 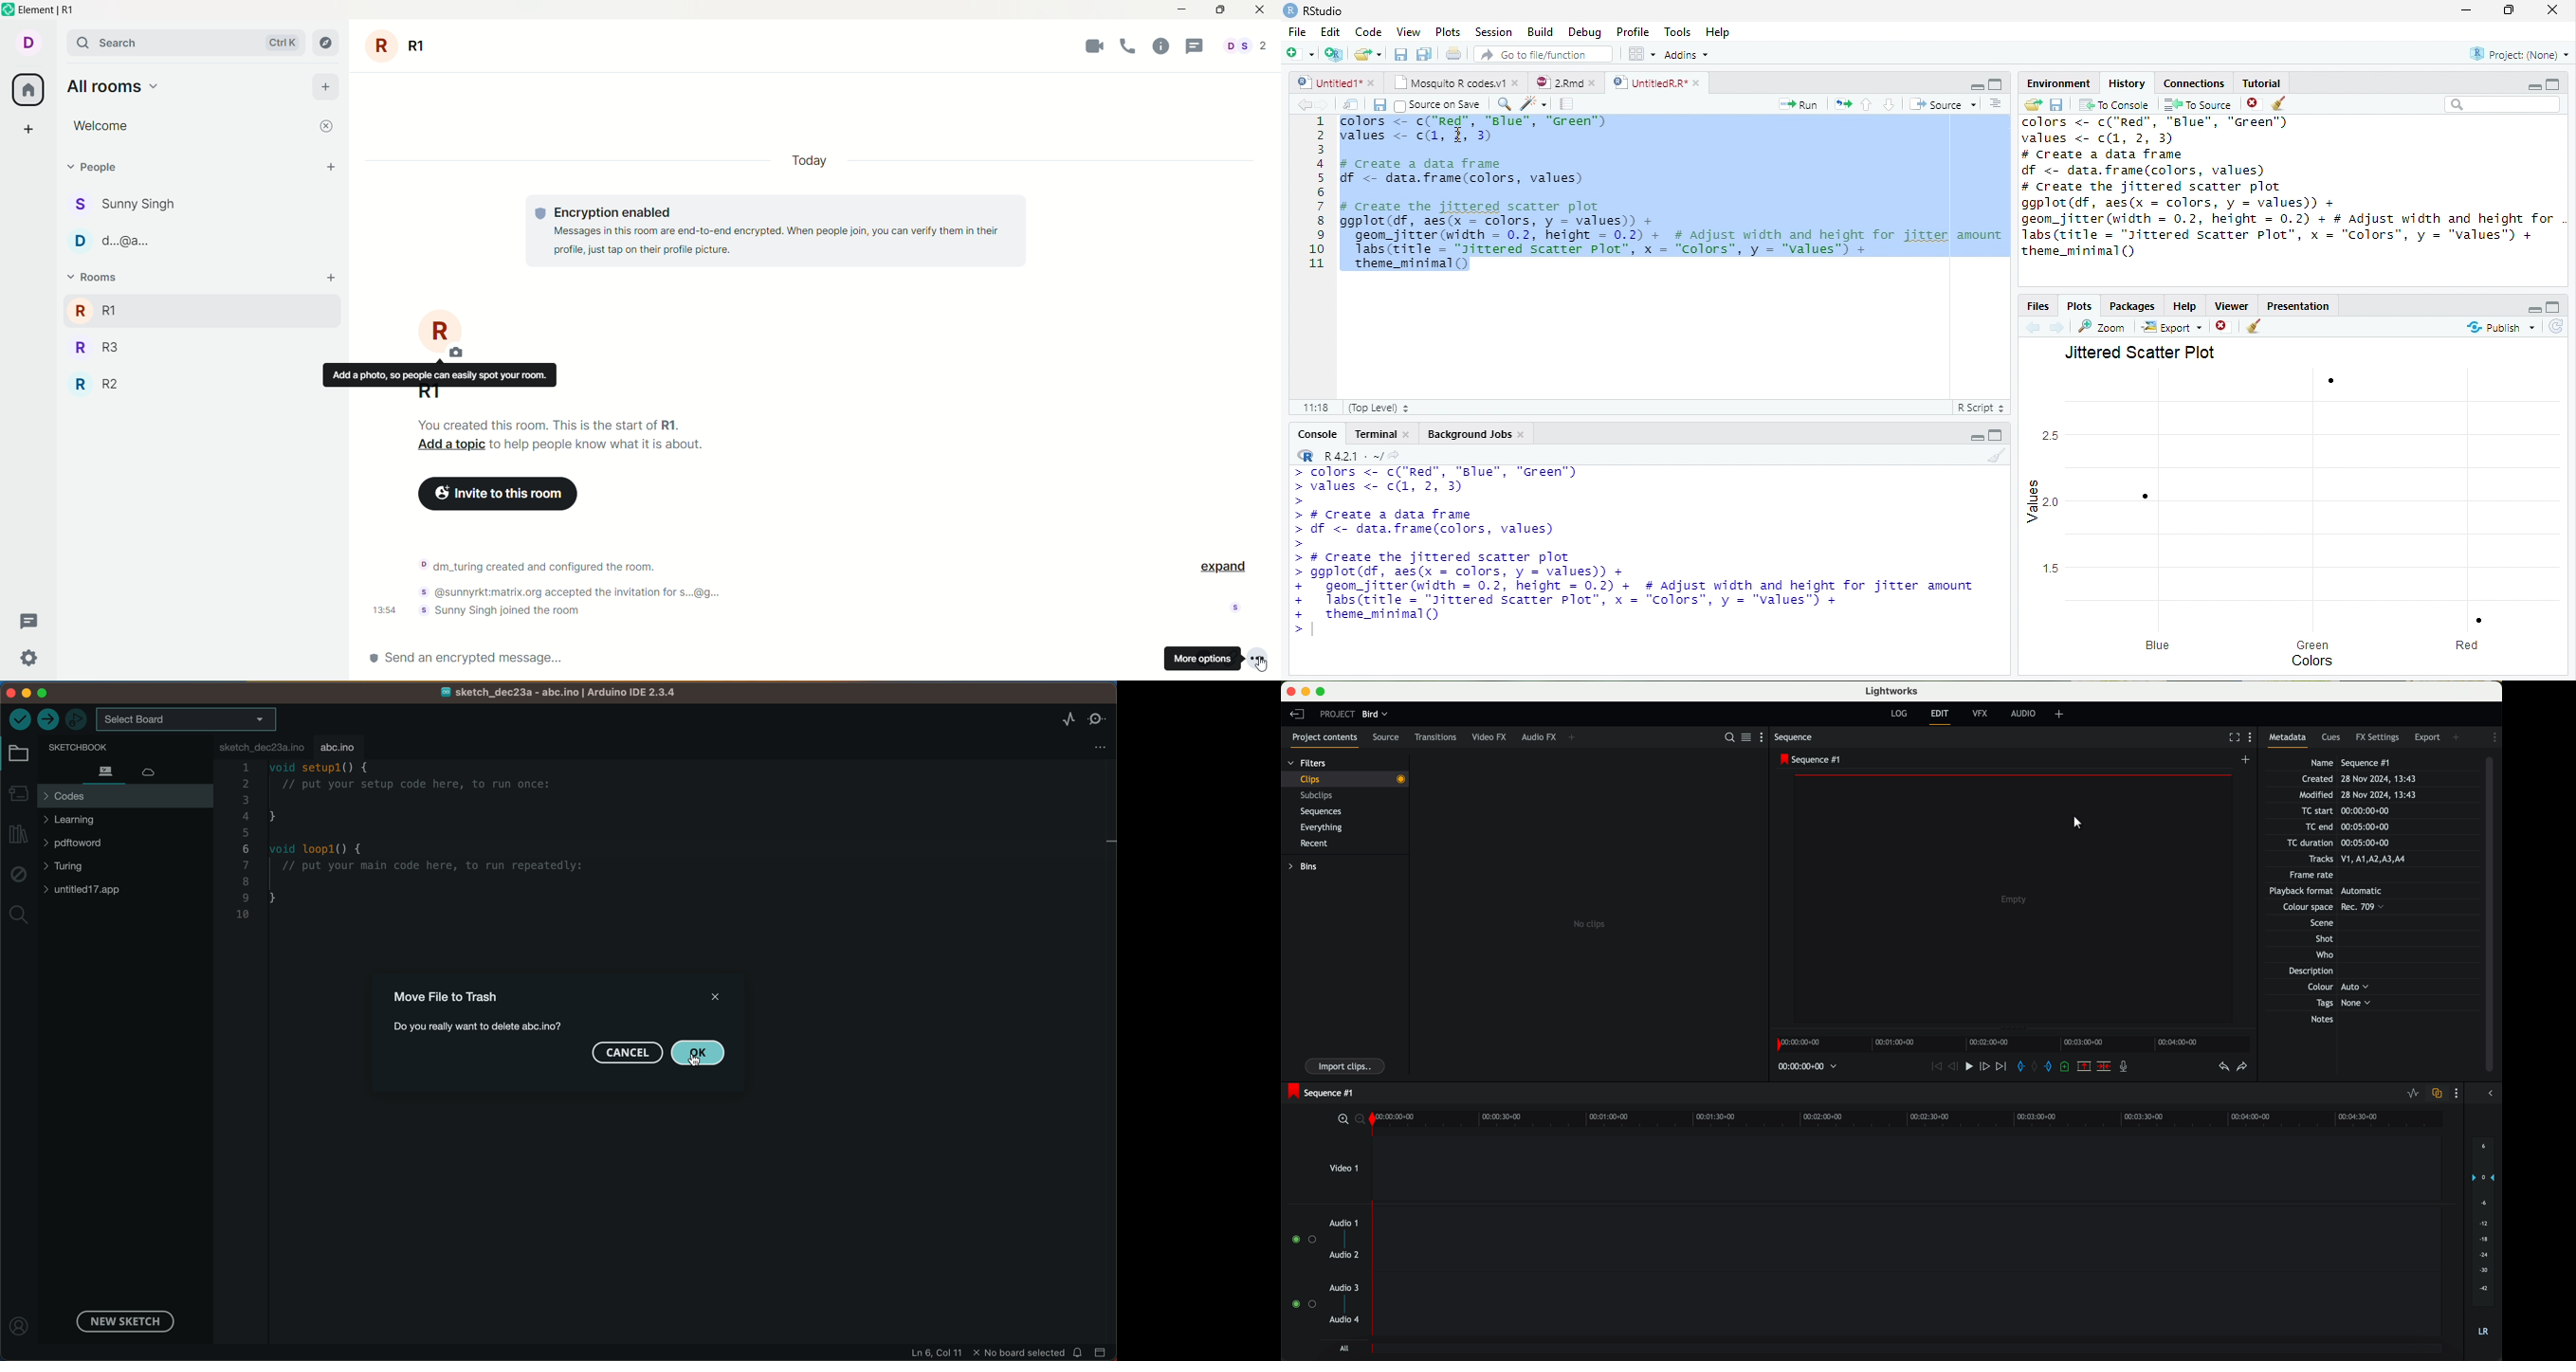 What do you see at coordinates (1943, 716) in the screenshot?
I see `edit` at bounding box center [1943, 716].